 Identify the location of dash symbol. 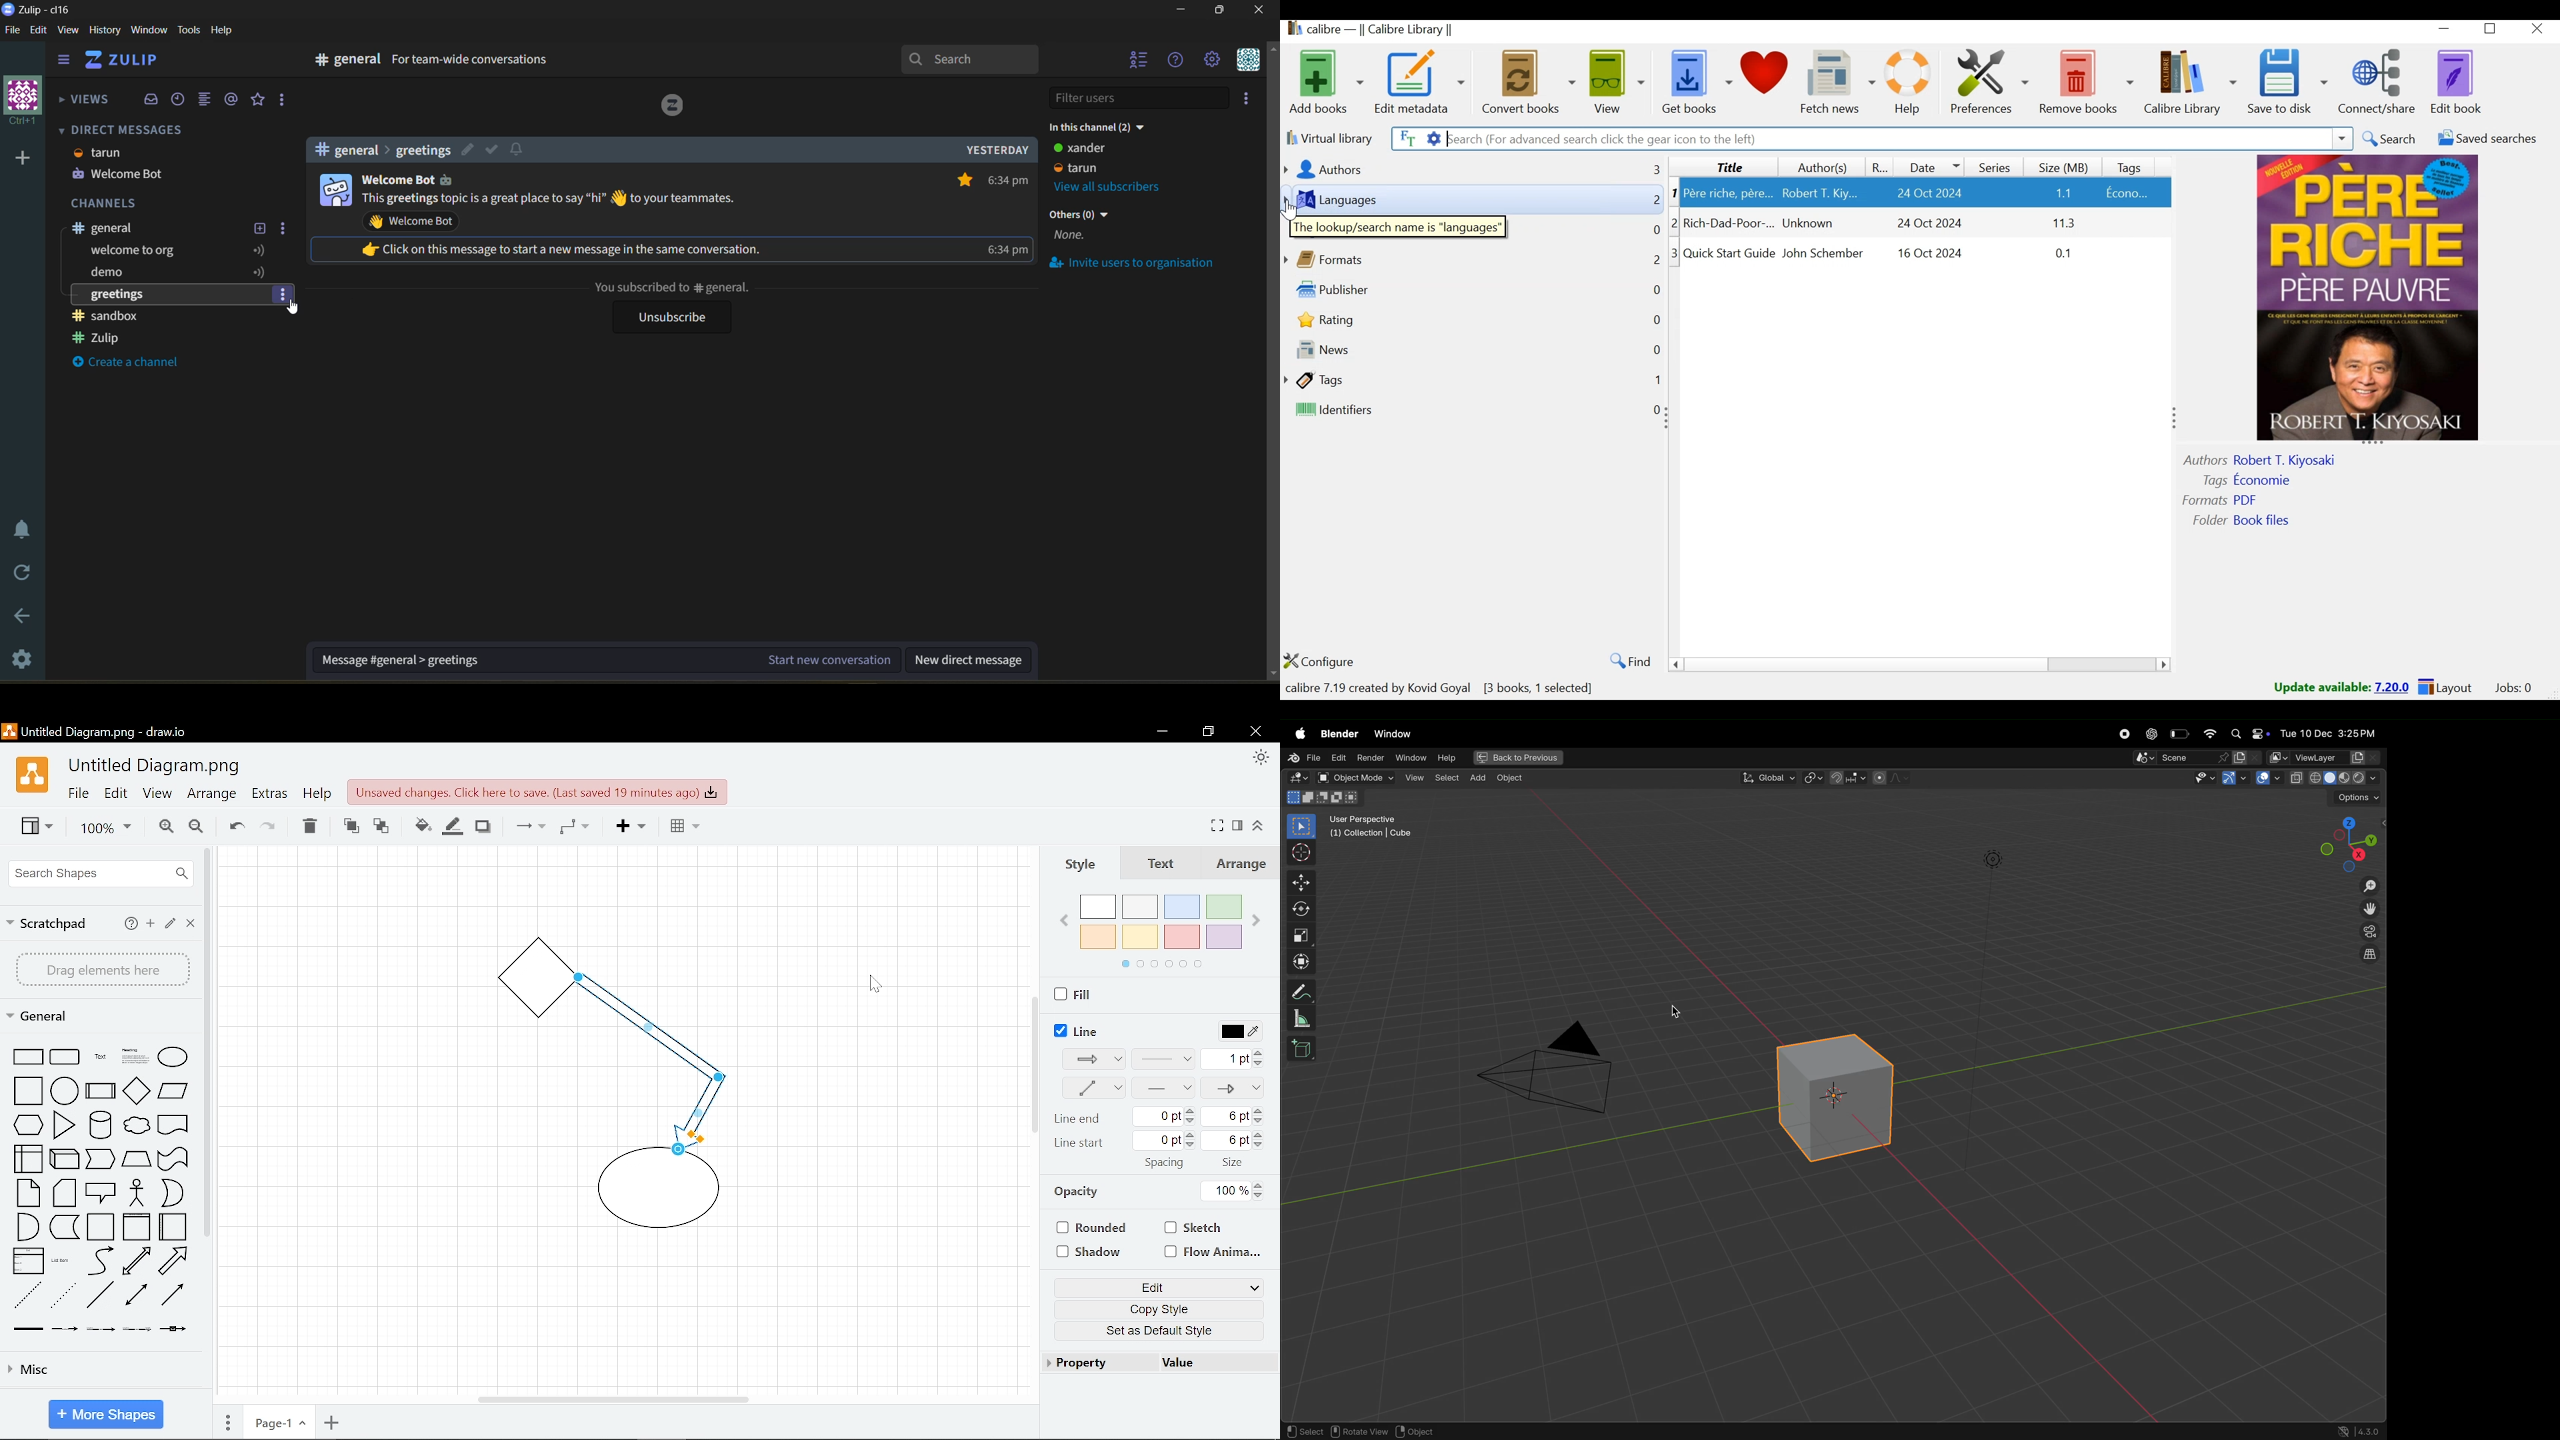
(1164, 1090).